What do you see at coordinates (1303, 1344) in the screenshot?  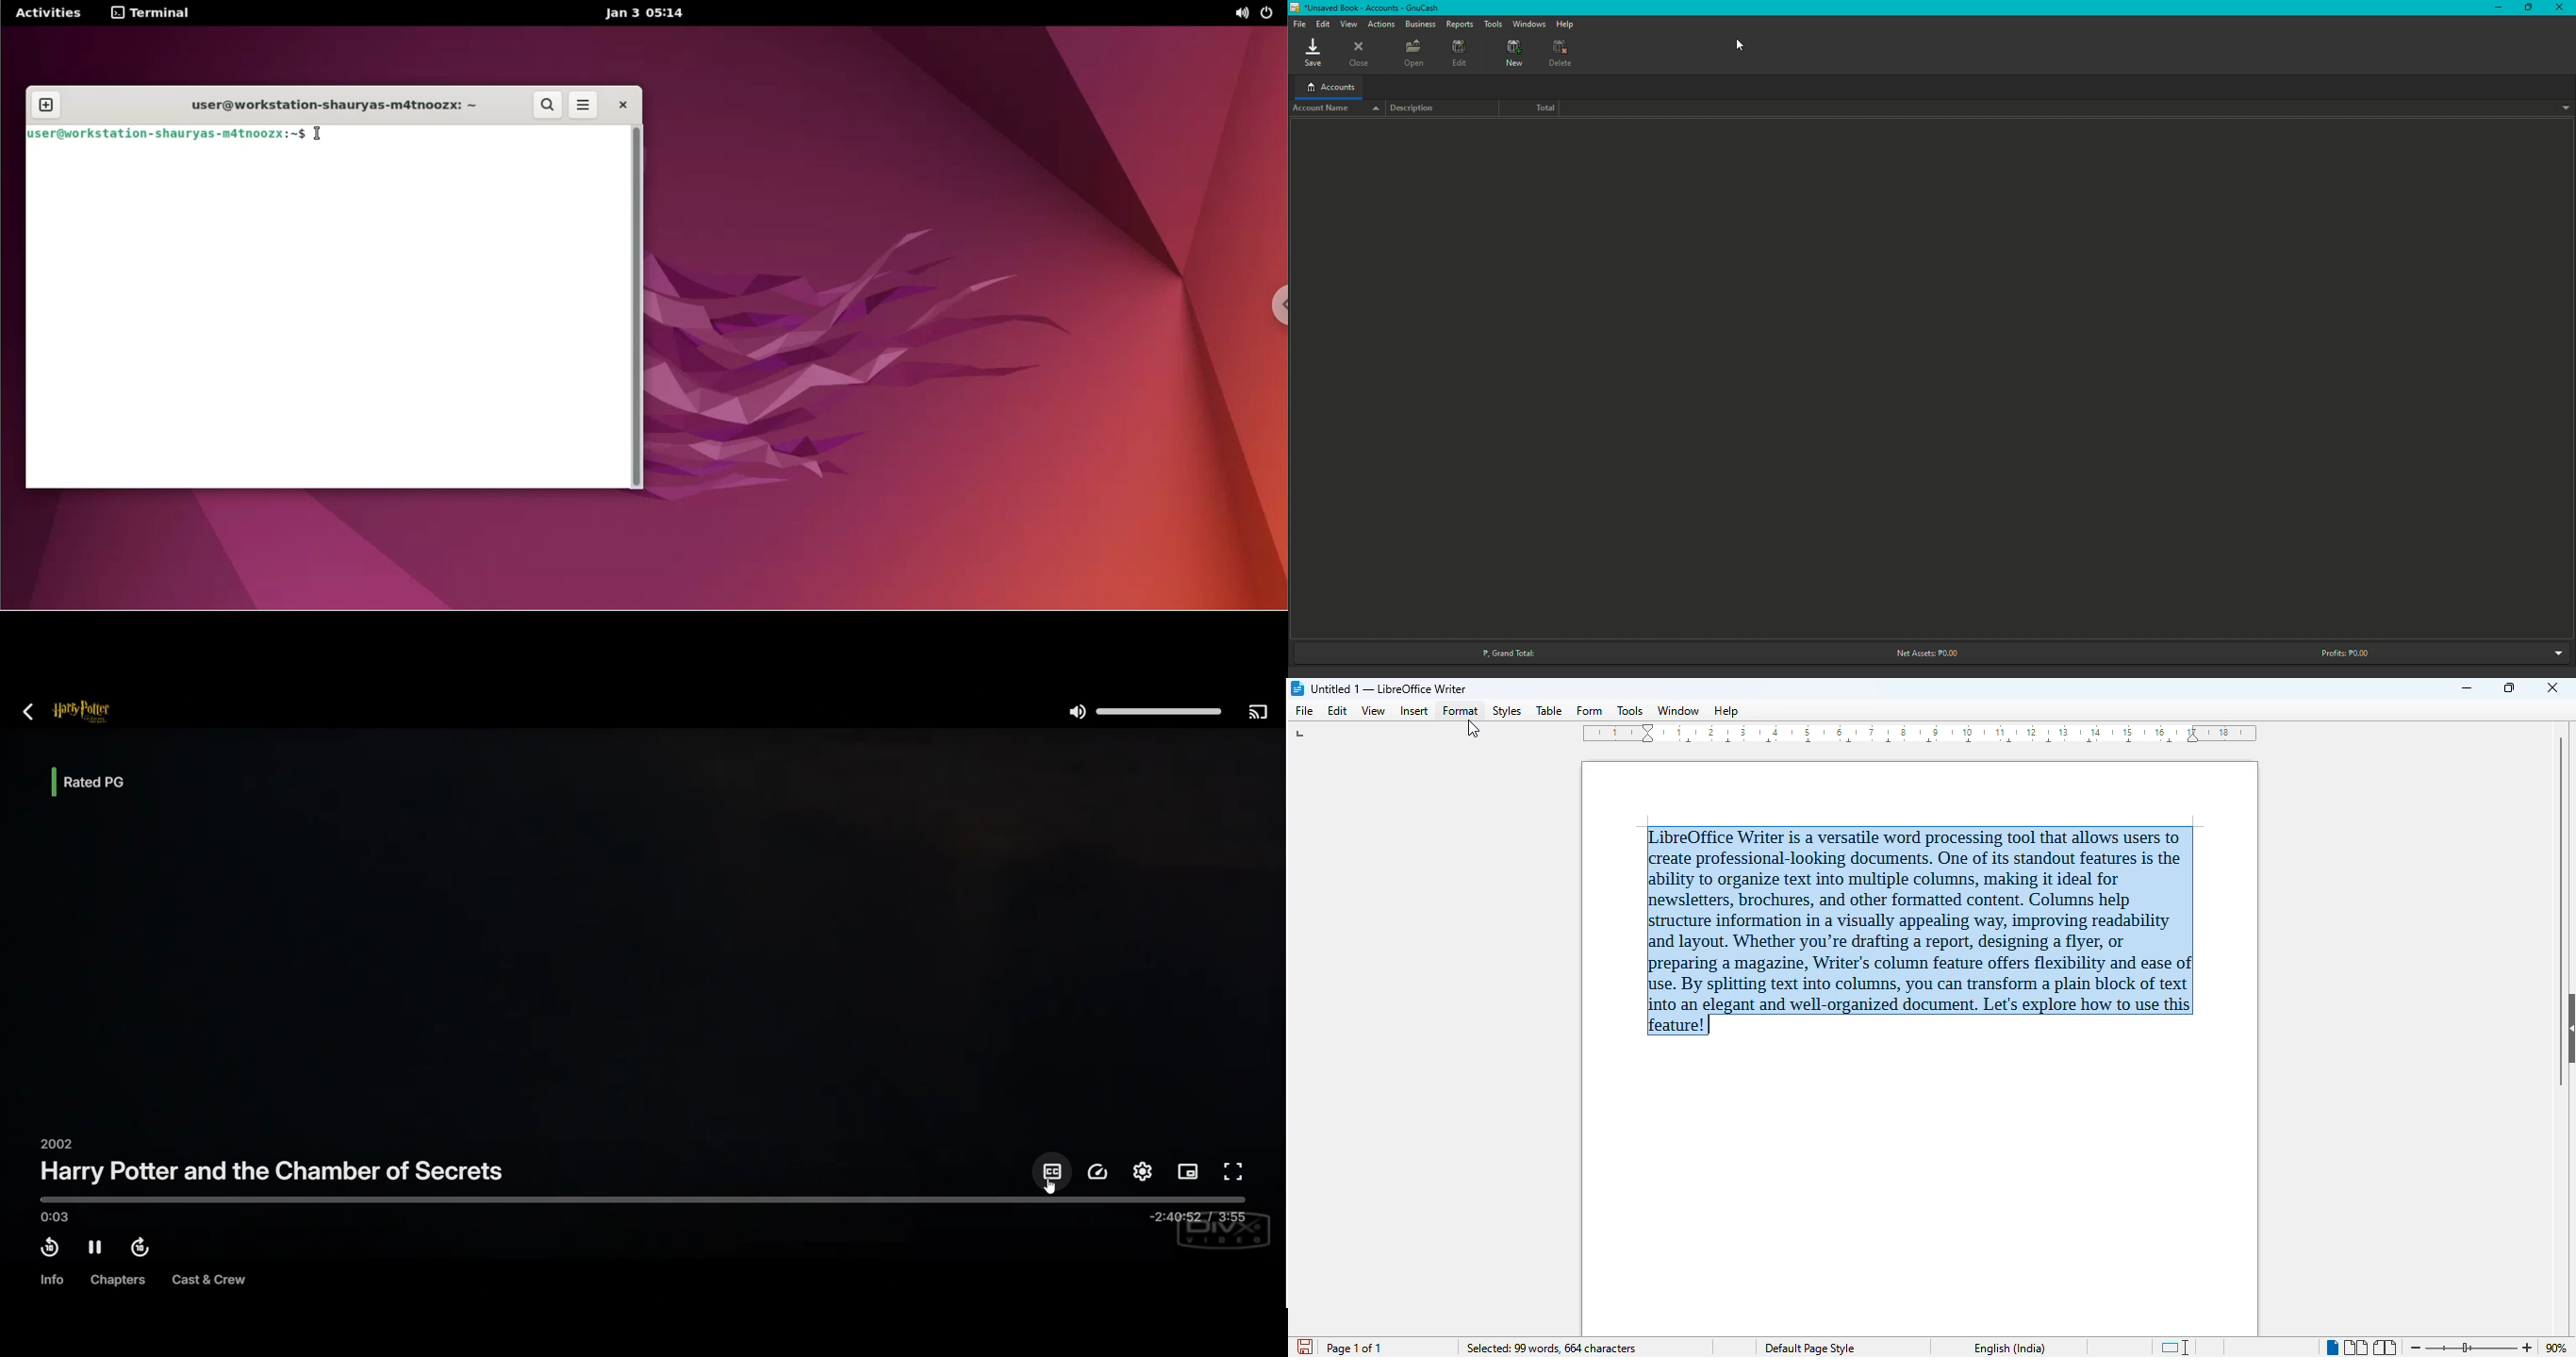 I see `save document` at bounding box center [1303, 1344].